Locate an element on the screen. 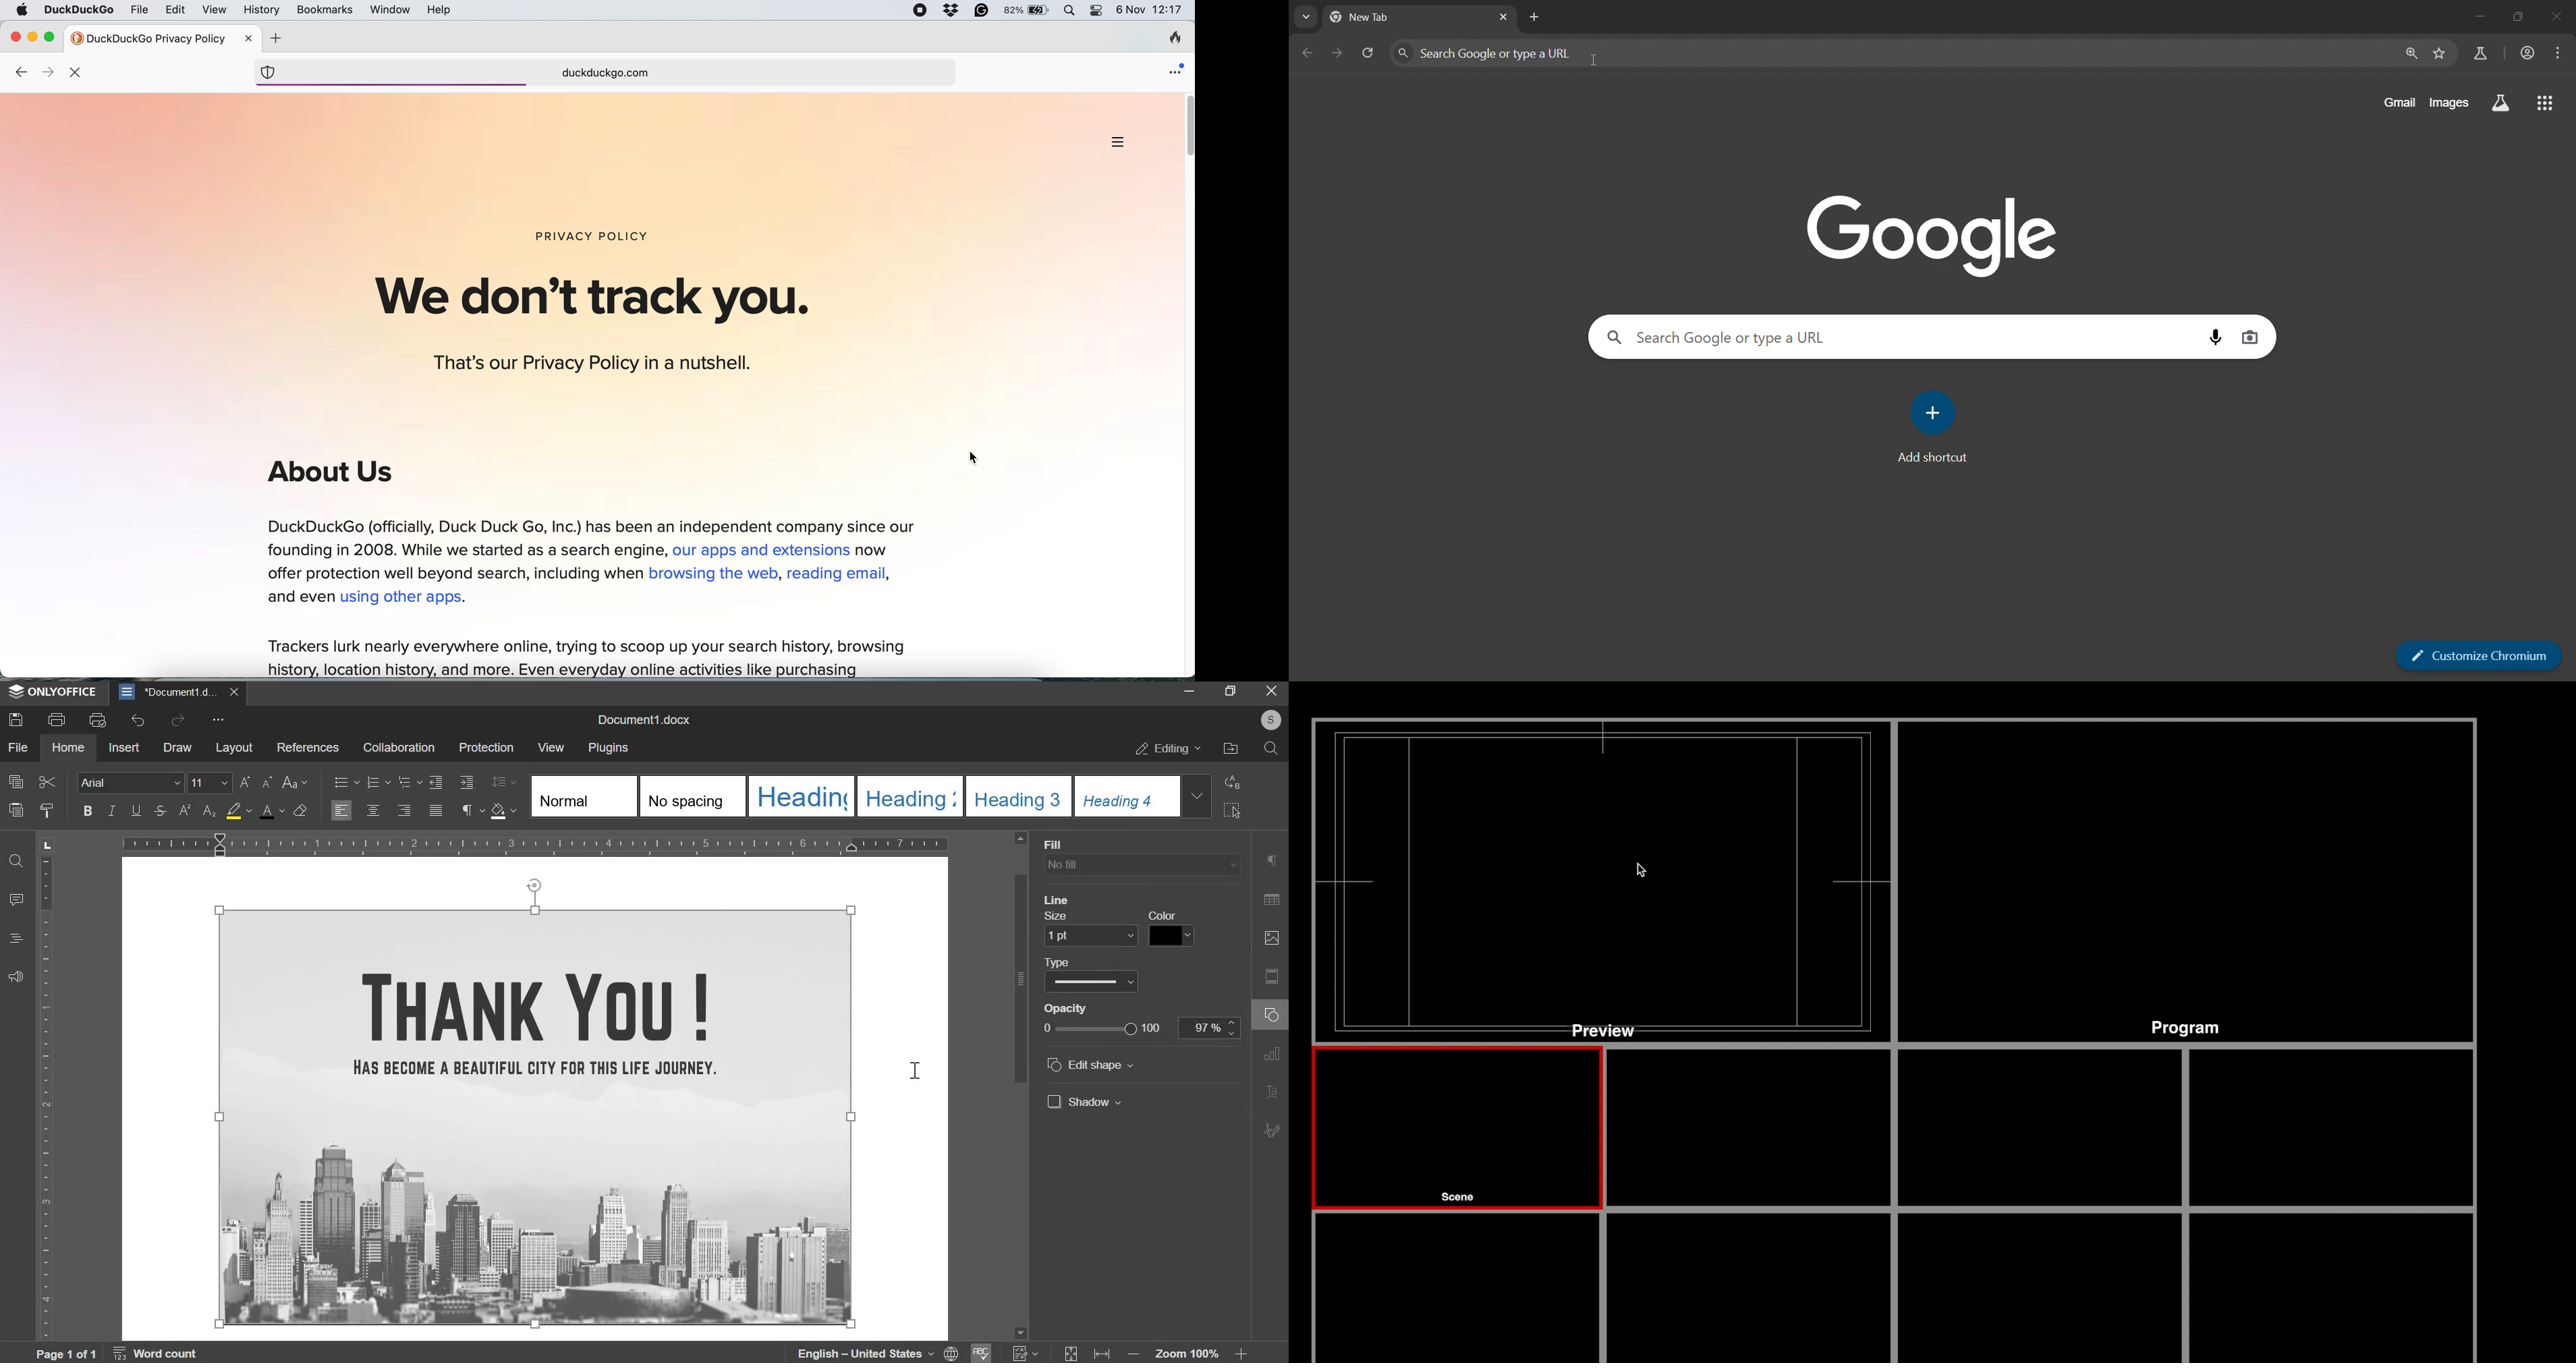  insert is located at coordinates (124, 747).